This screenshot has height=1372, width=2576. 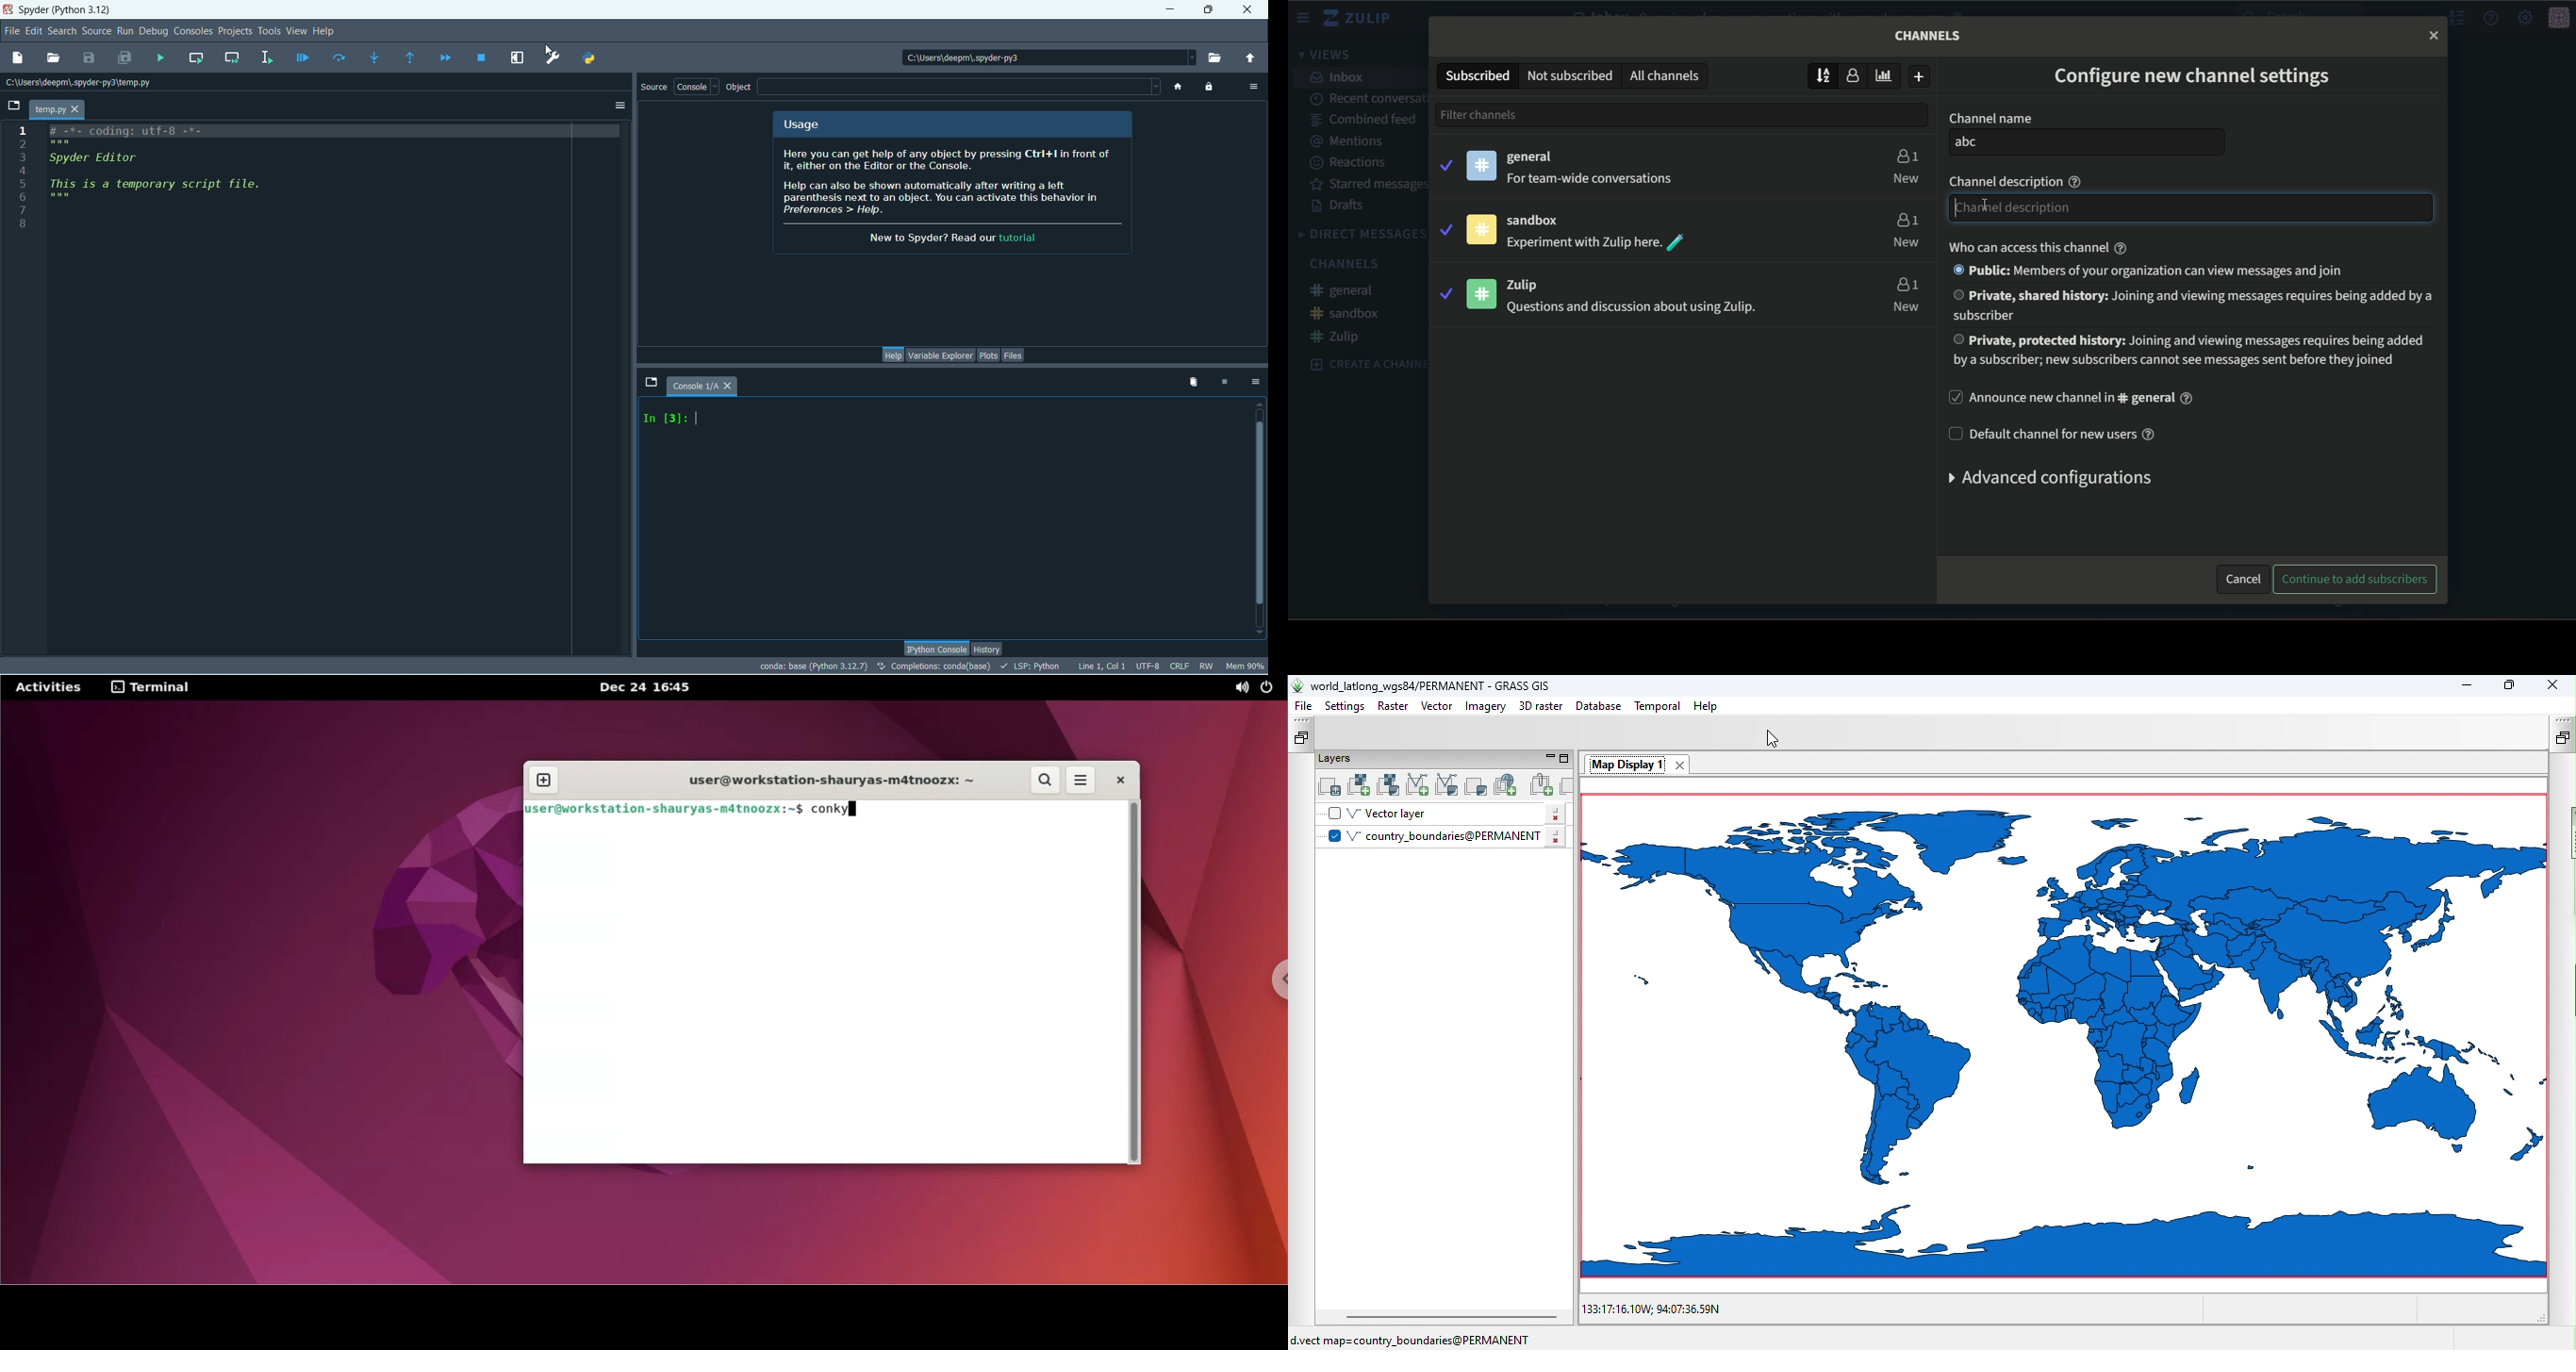 I want to click on console, so click(x=708, y=386).